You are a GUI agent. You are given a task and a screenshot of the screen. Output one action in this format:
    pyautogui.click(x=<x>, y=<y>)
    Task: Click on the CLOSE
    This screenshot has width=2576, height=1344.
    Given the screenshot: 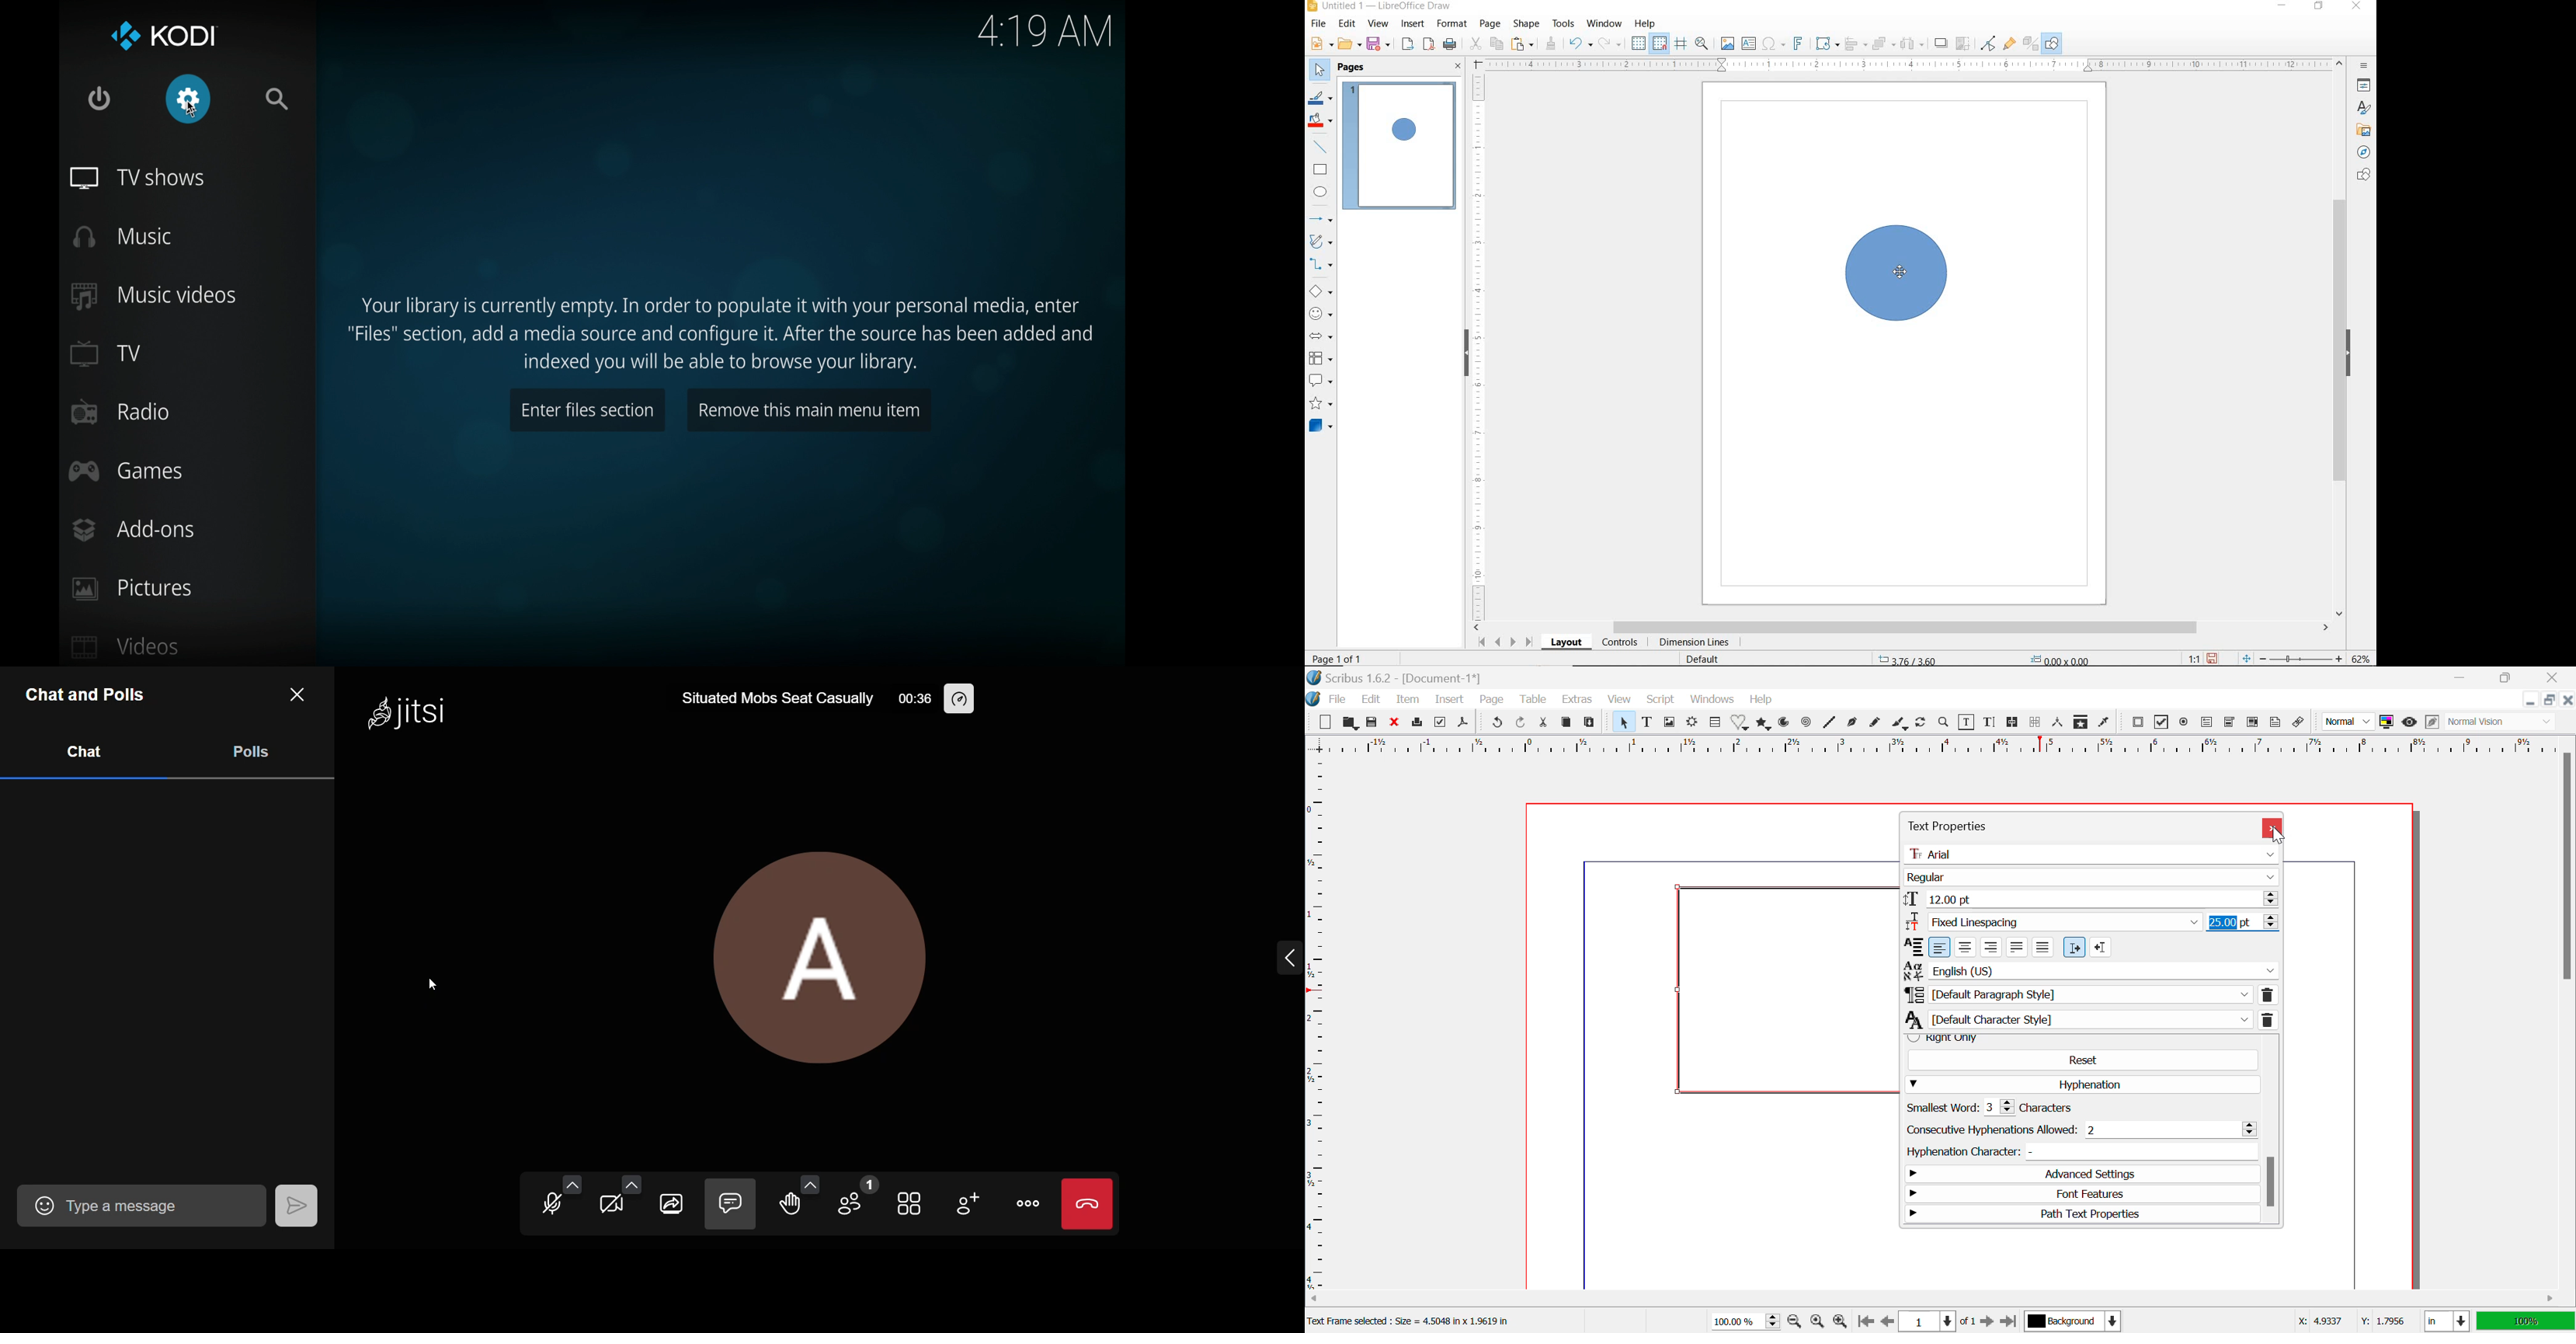 What is the action you would take?
    pyautogui.click(x=1457, y=66)
    